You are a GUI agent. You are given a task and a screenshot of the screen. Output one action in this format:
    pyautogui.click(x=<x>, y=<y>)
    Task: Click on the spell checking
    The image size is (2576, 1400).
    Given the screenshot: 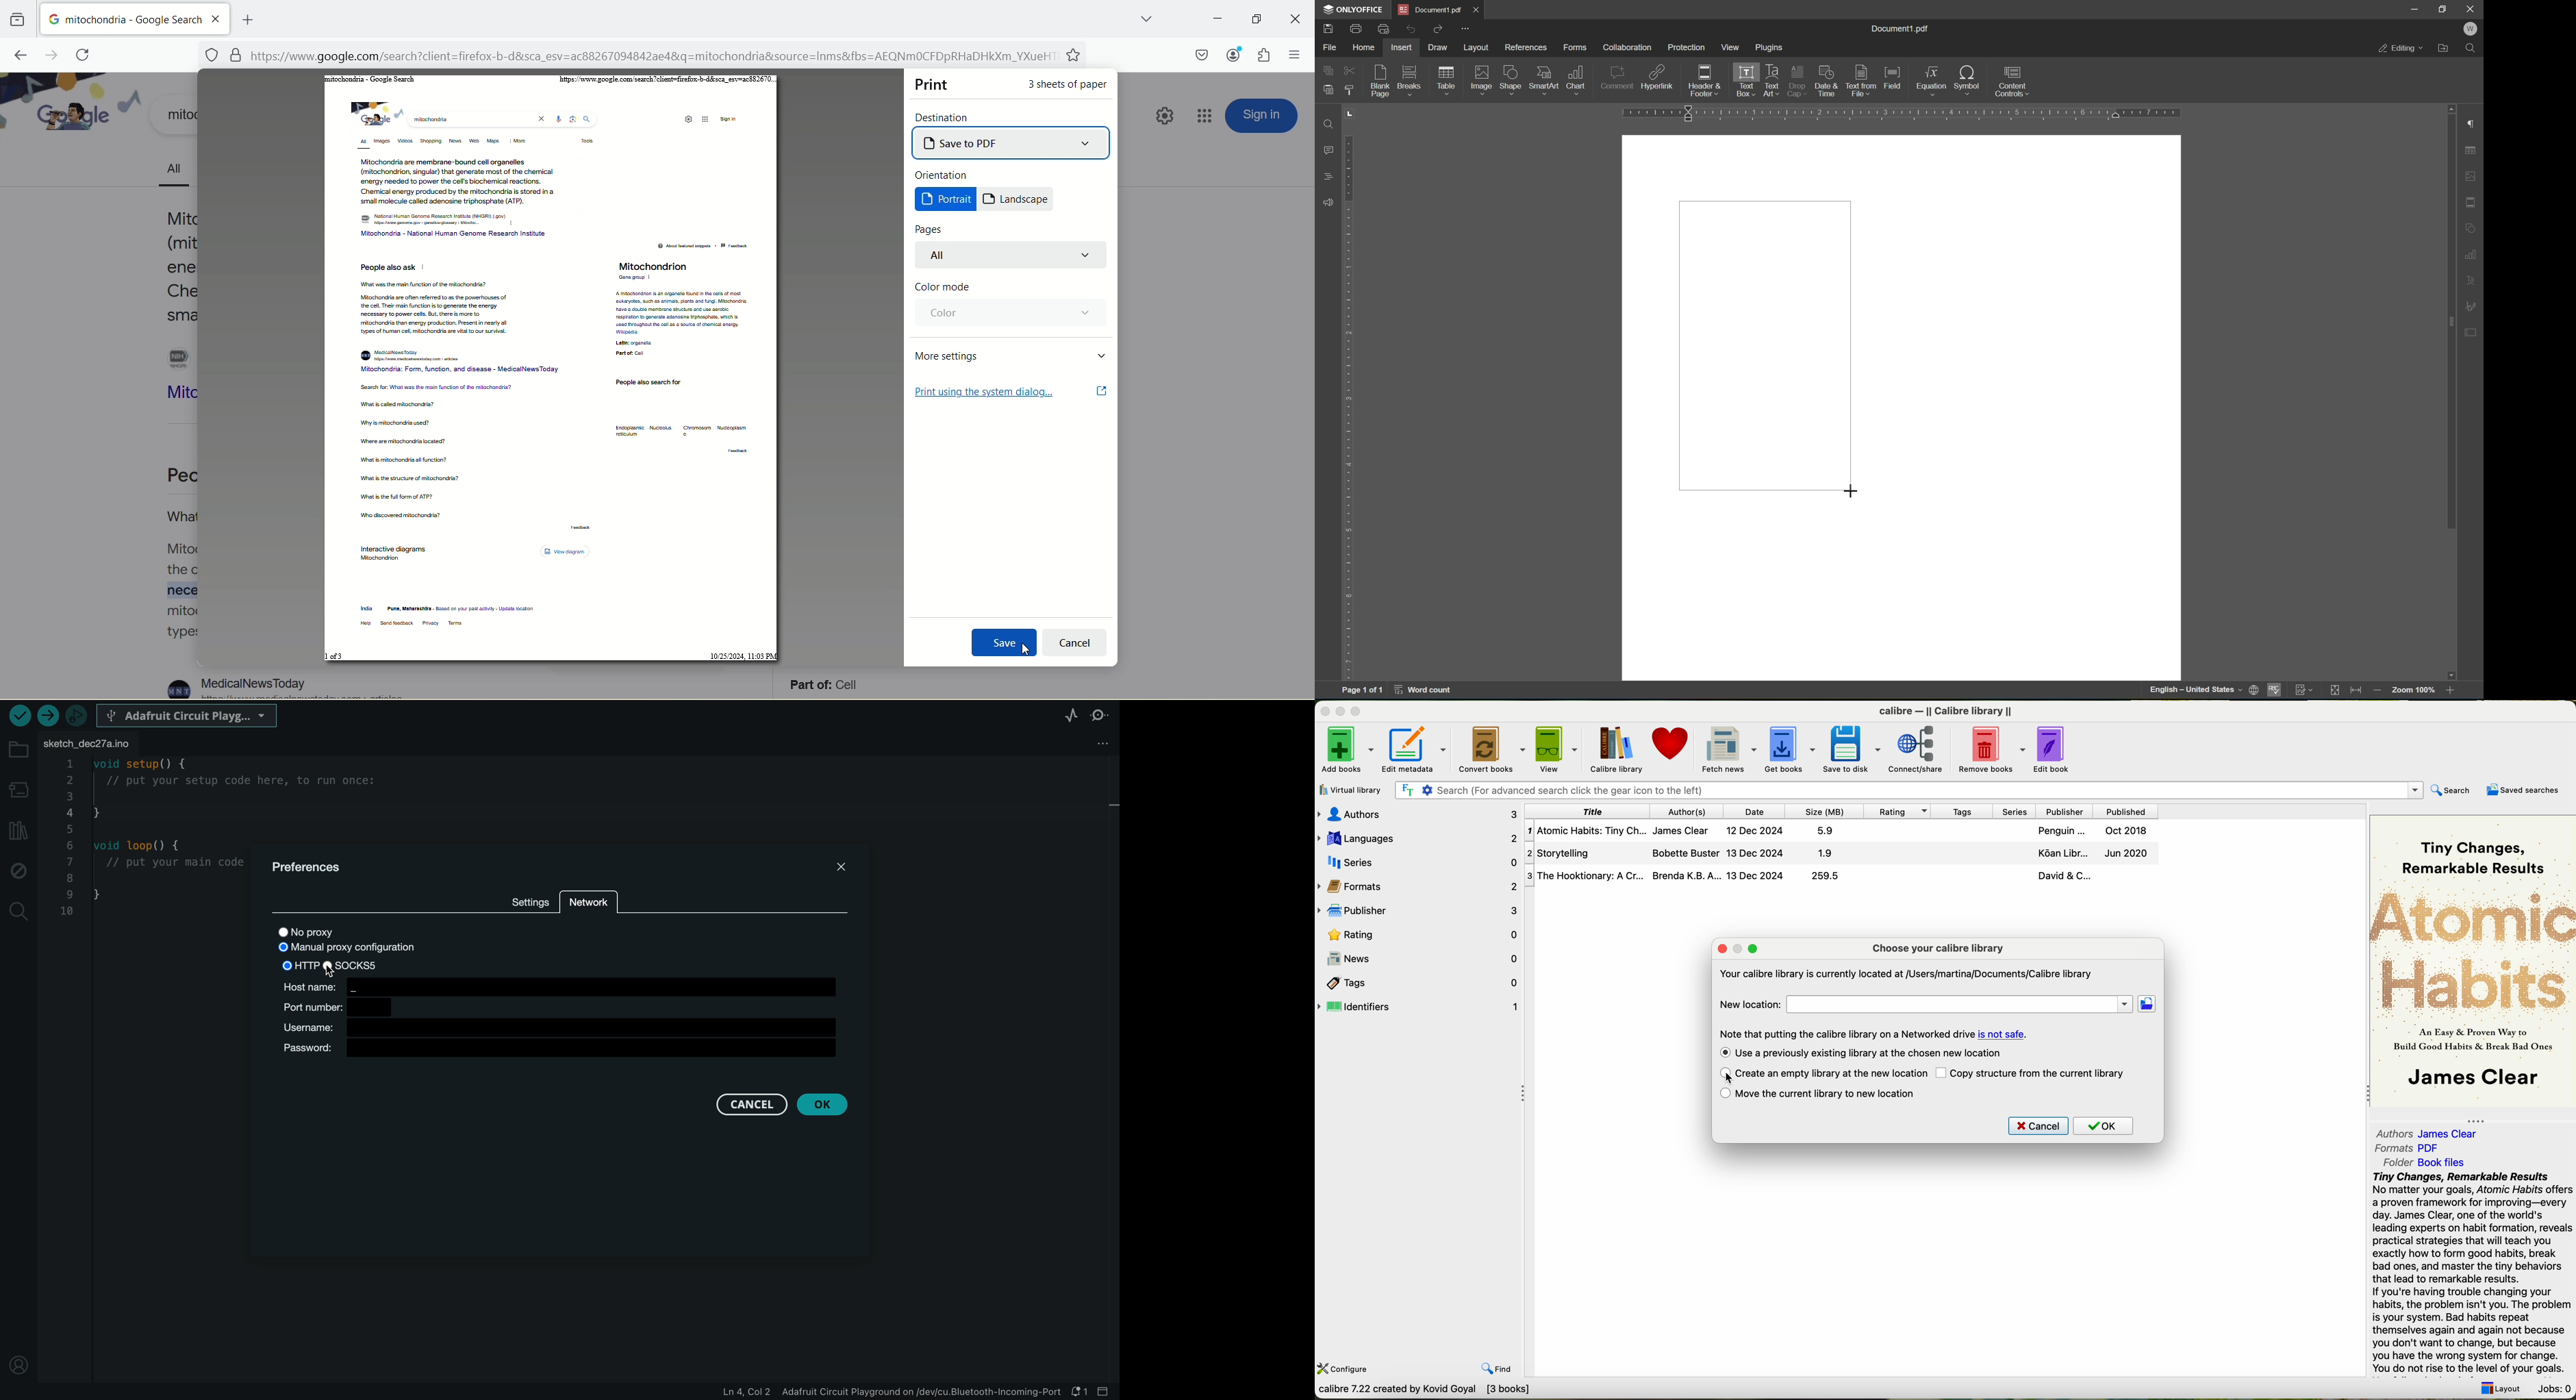 What is the action you would take?
    pyautogui.click(x=2277, y=690)
    